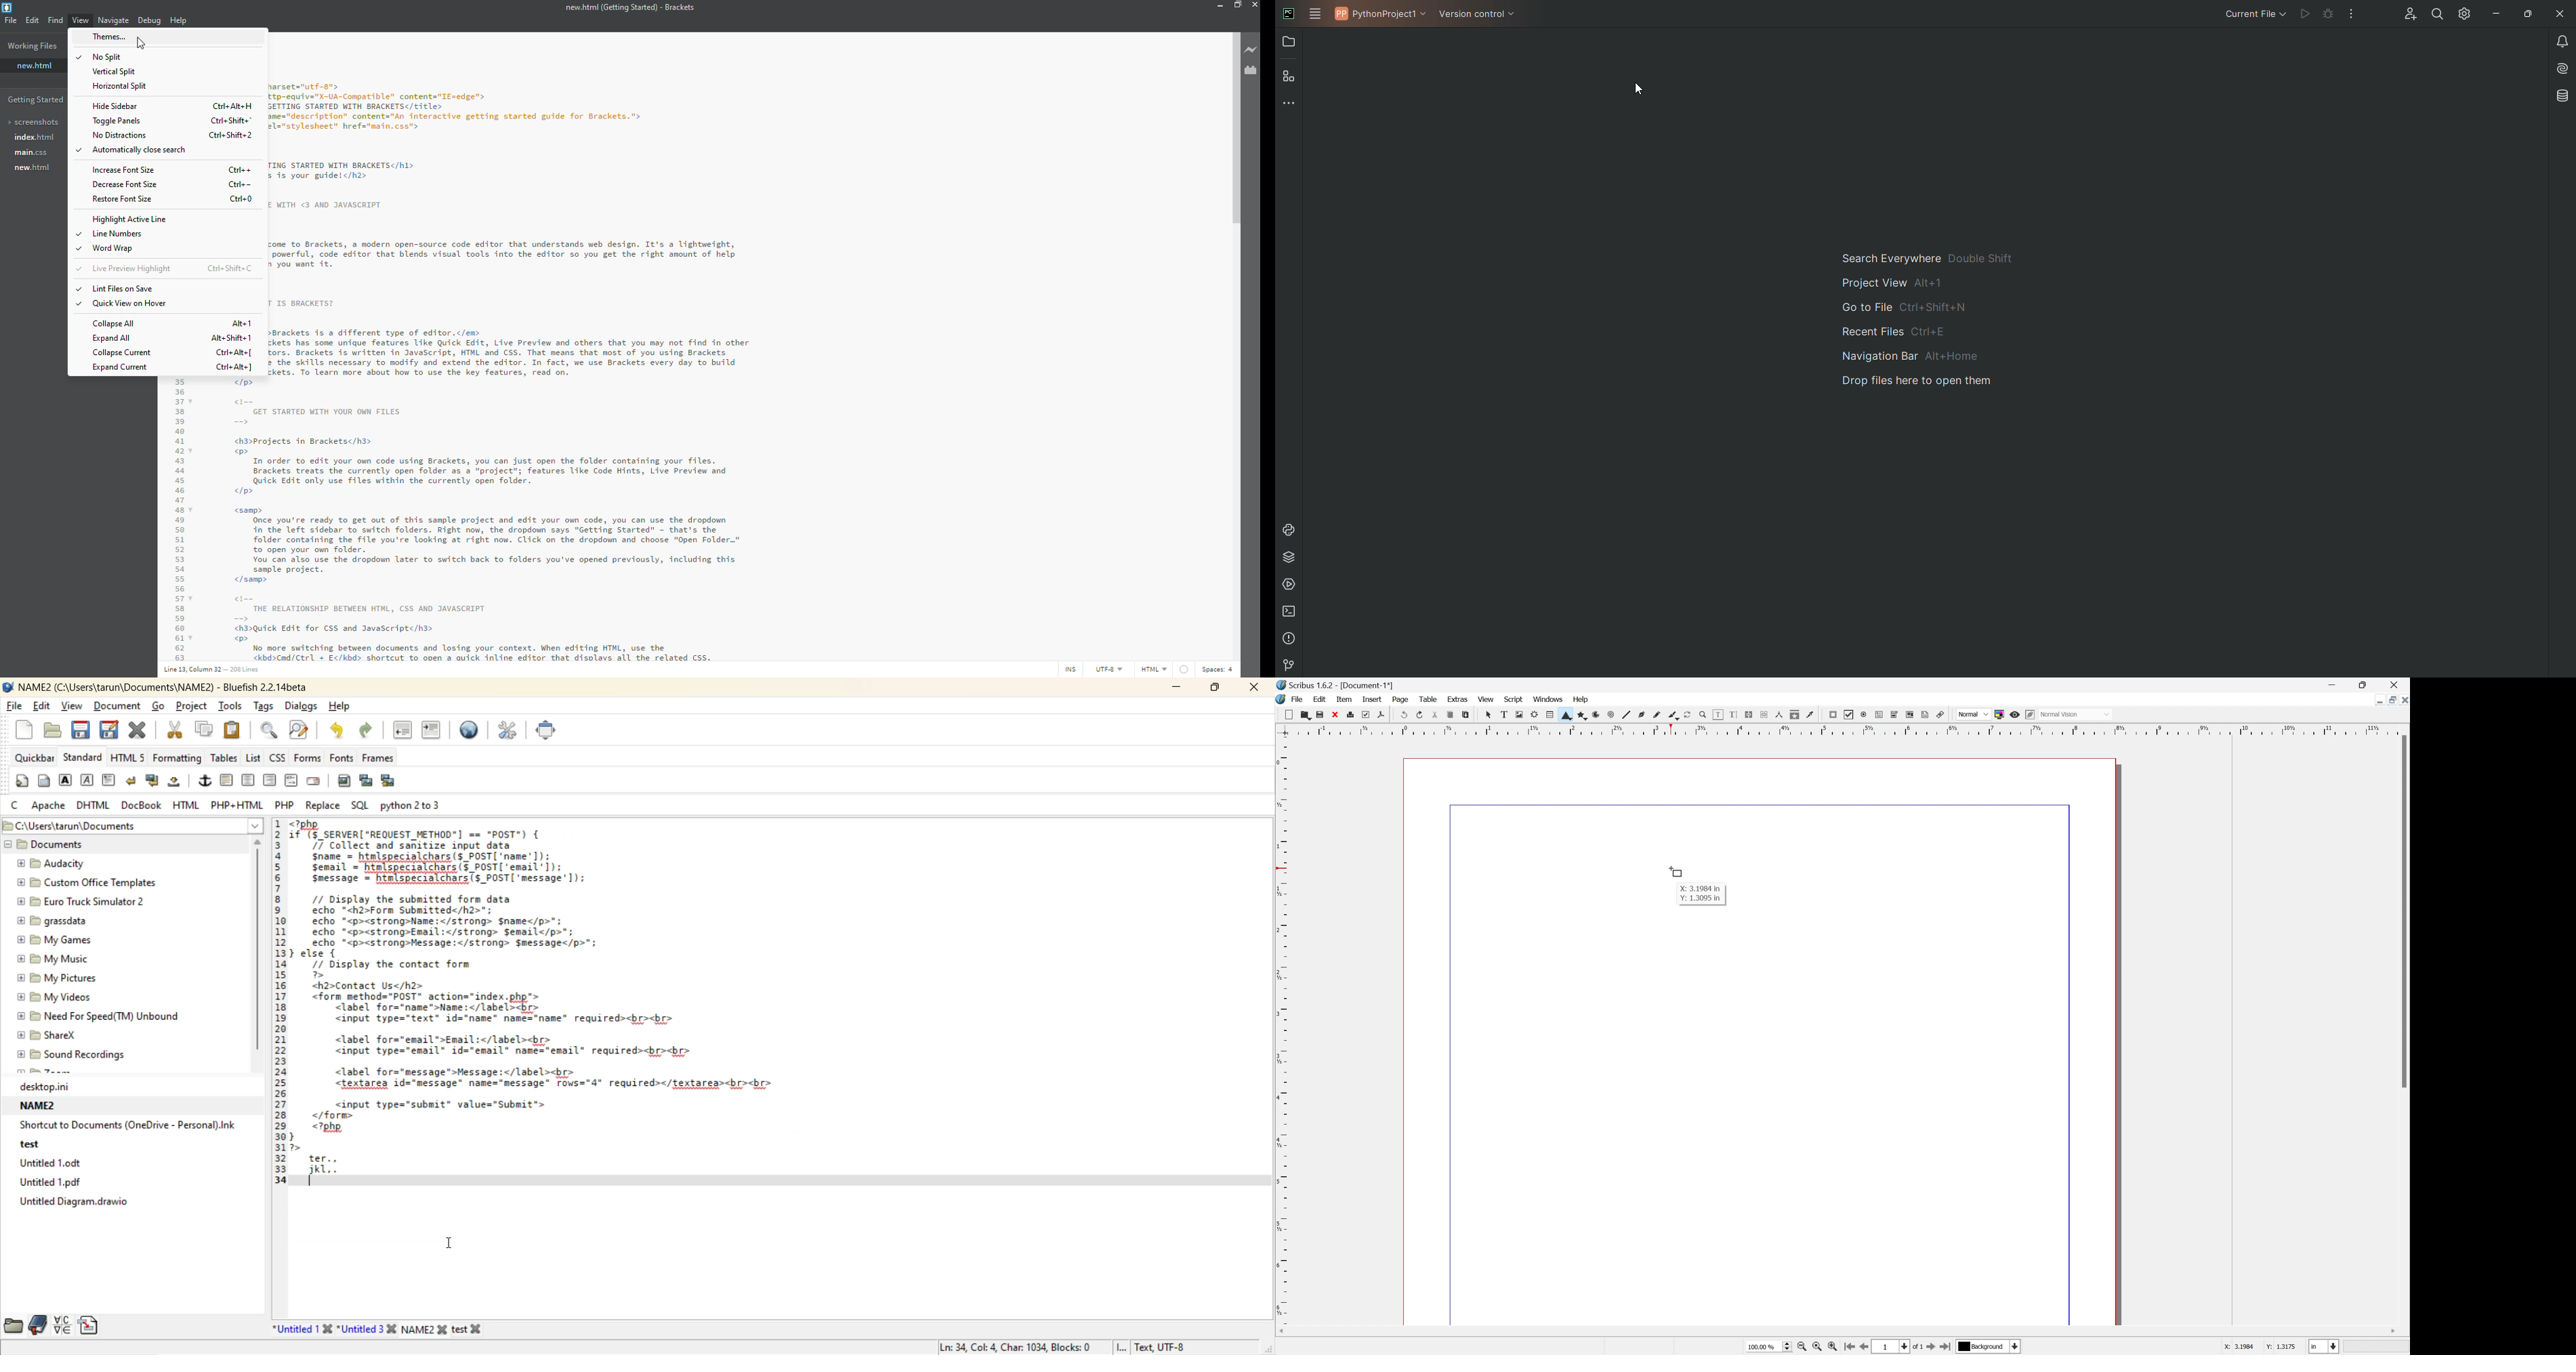 This screenshot has height=1372, width=2576. Describe the element at coordinates (2334, 683) in the screenshot. I see `Minimize` at that location.